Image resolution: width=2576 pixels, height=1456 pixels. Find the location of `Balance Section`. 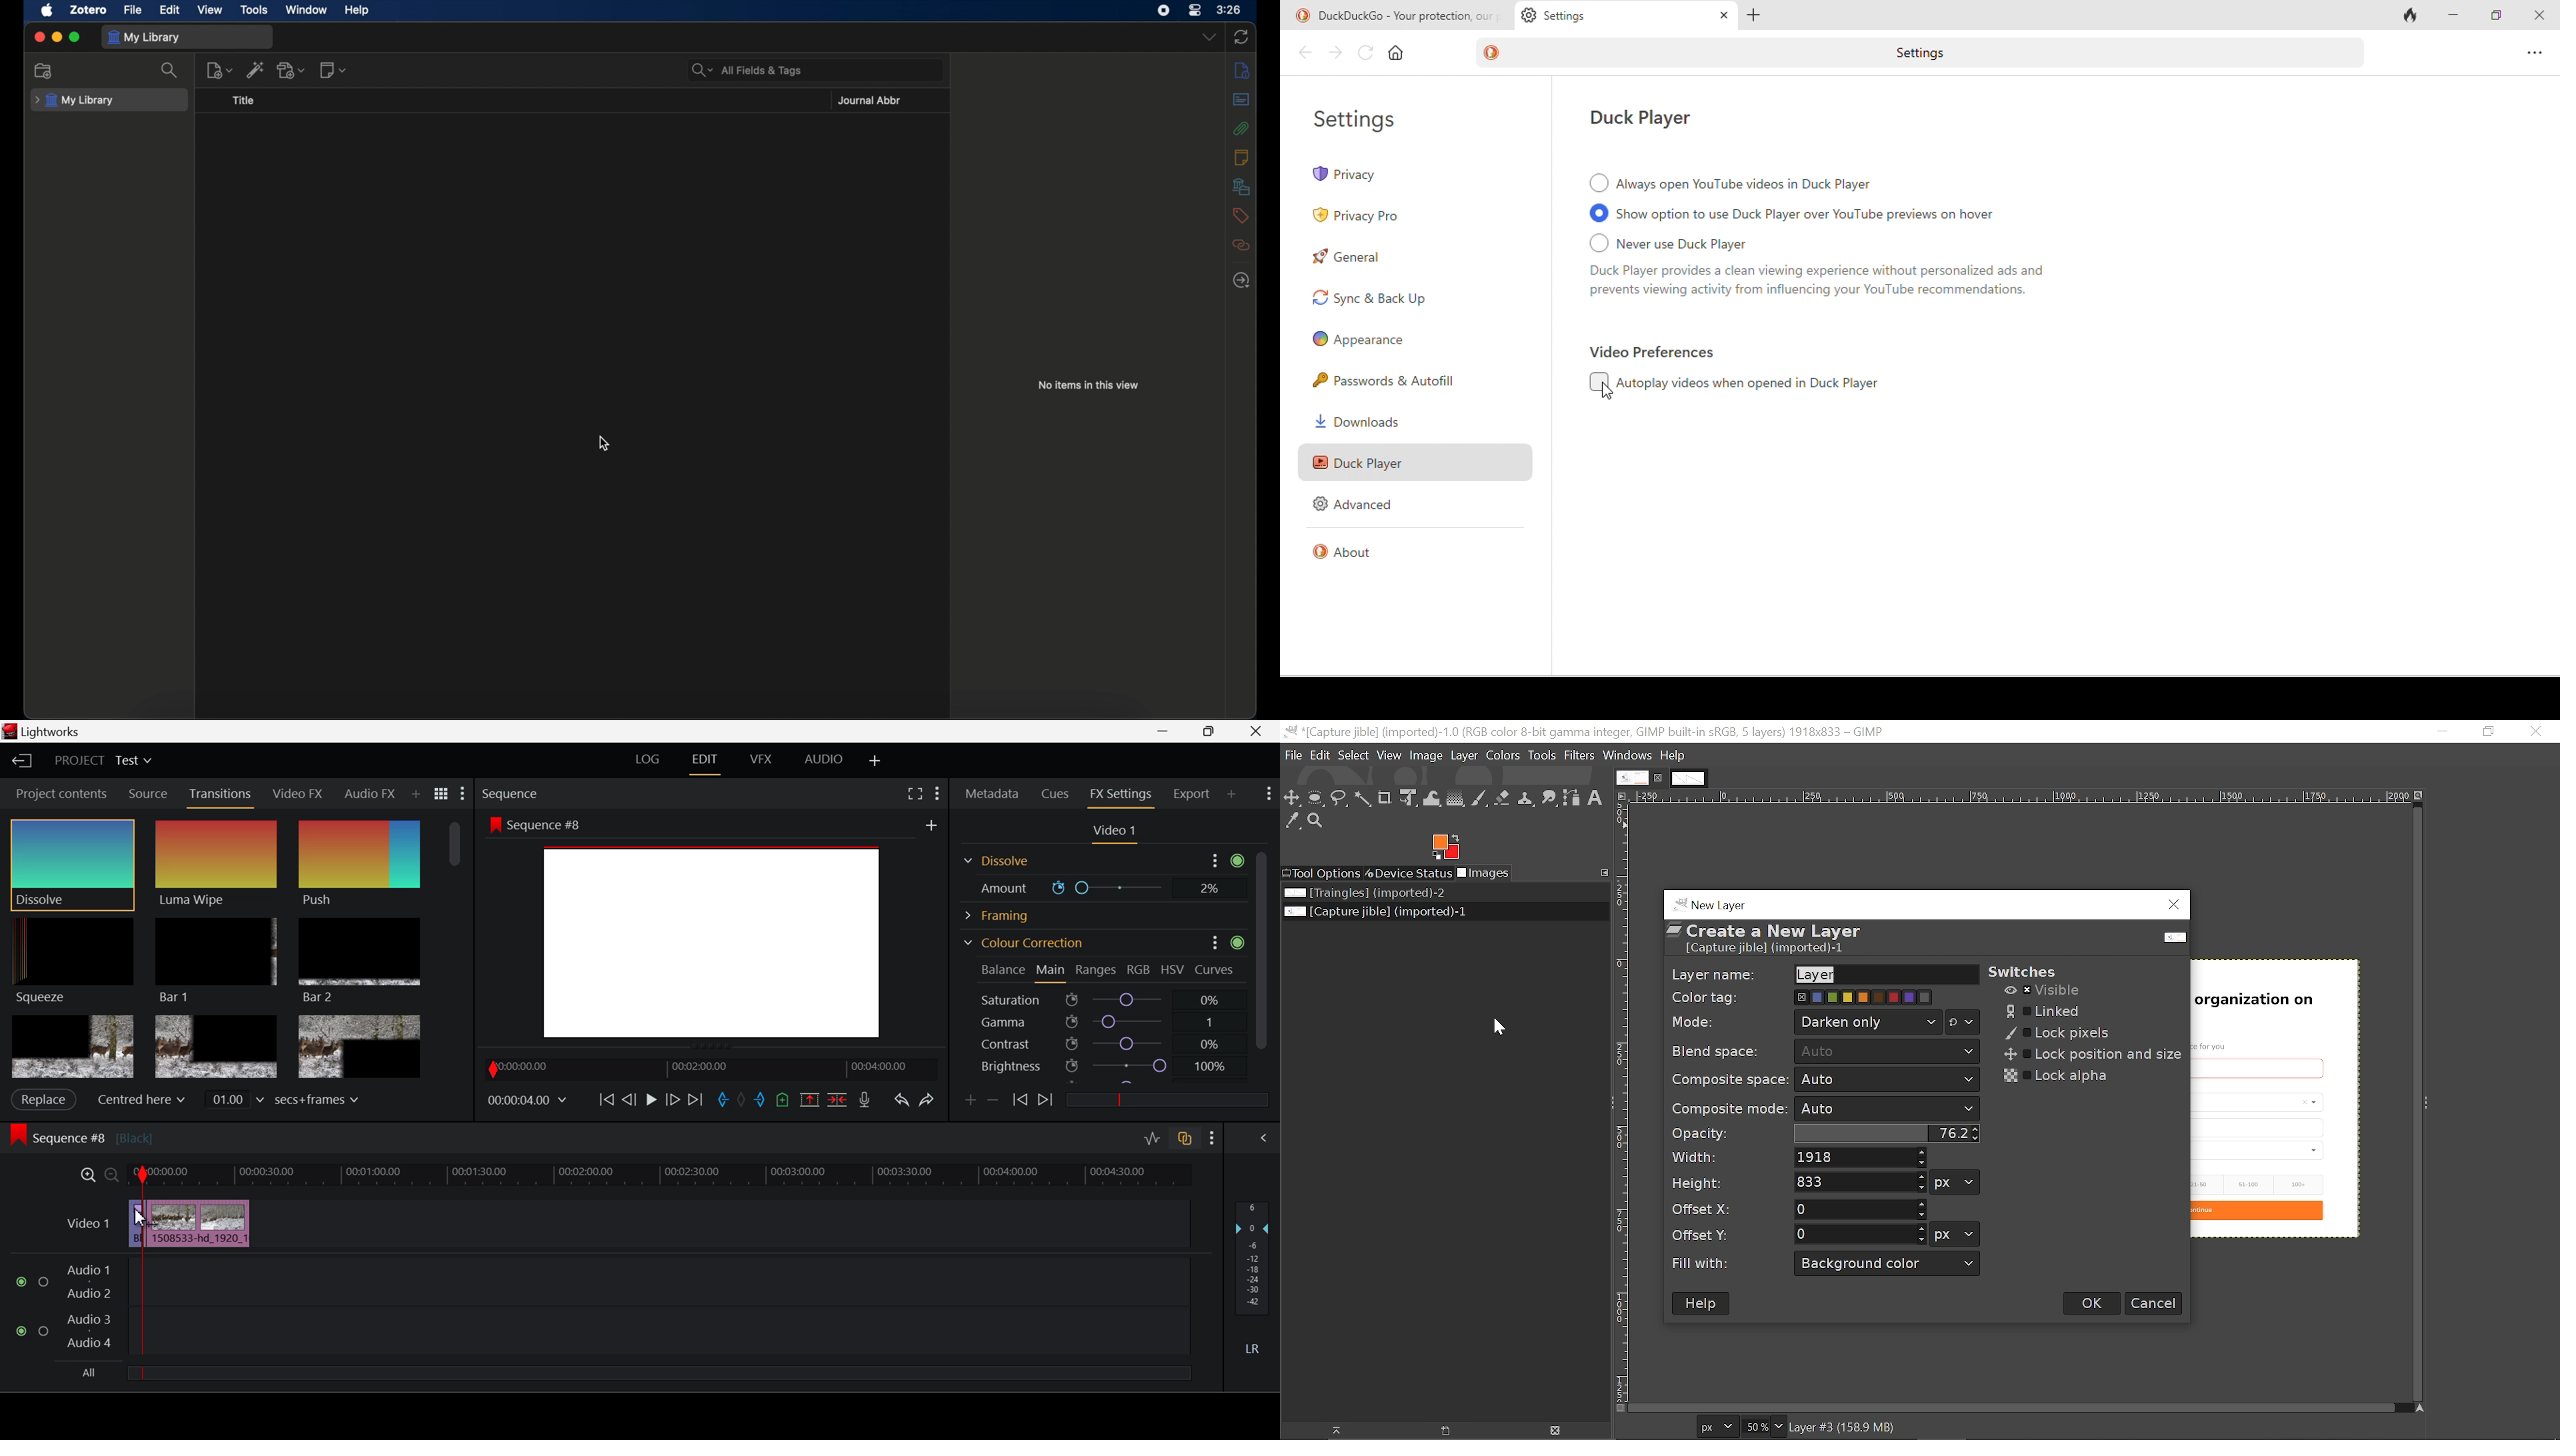

Balance Section is located at coordinates (1003, 969).